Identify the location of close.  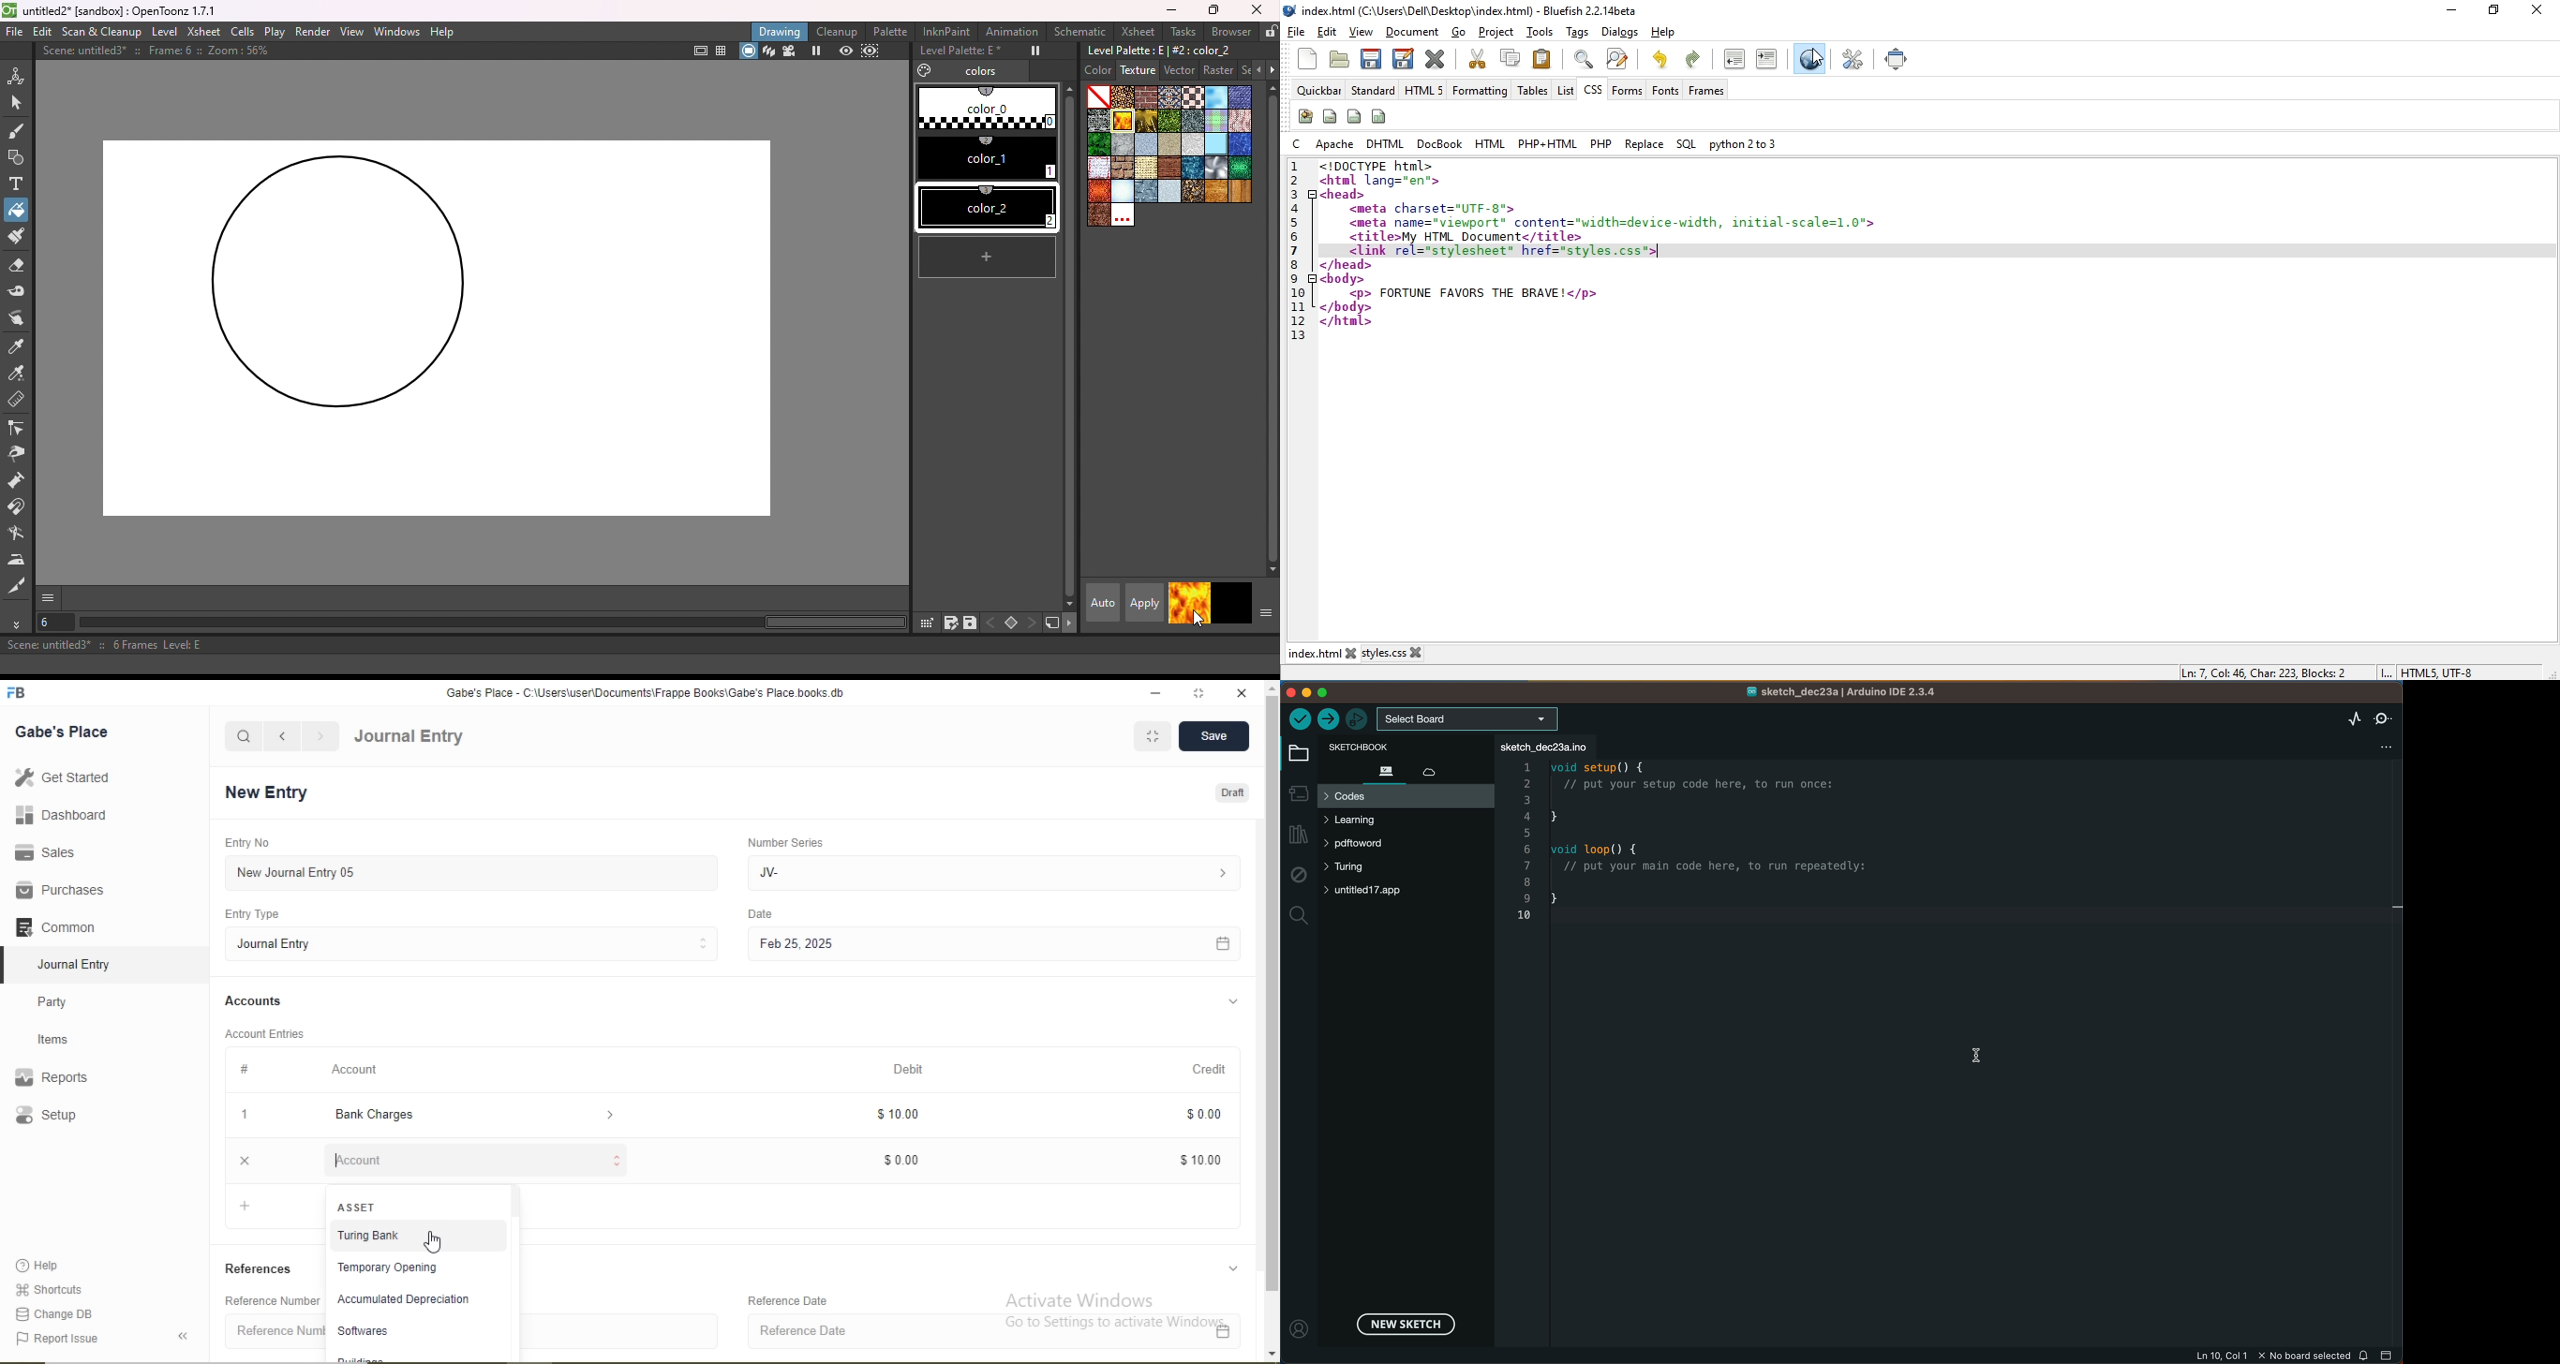
(2541, 8).